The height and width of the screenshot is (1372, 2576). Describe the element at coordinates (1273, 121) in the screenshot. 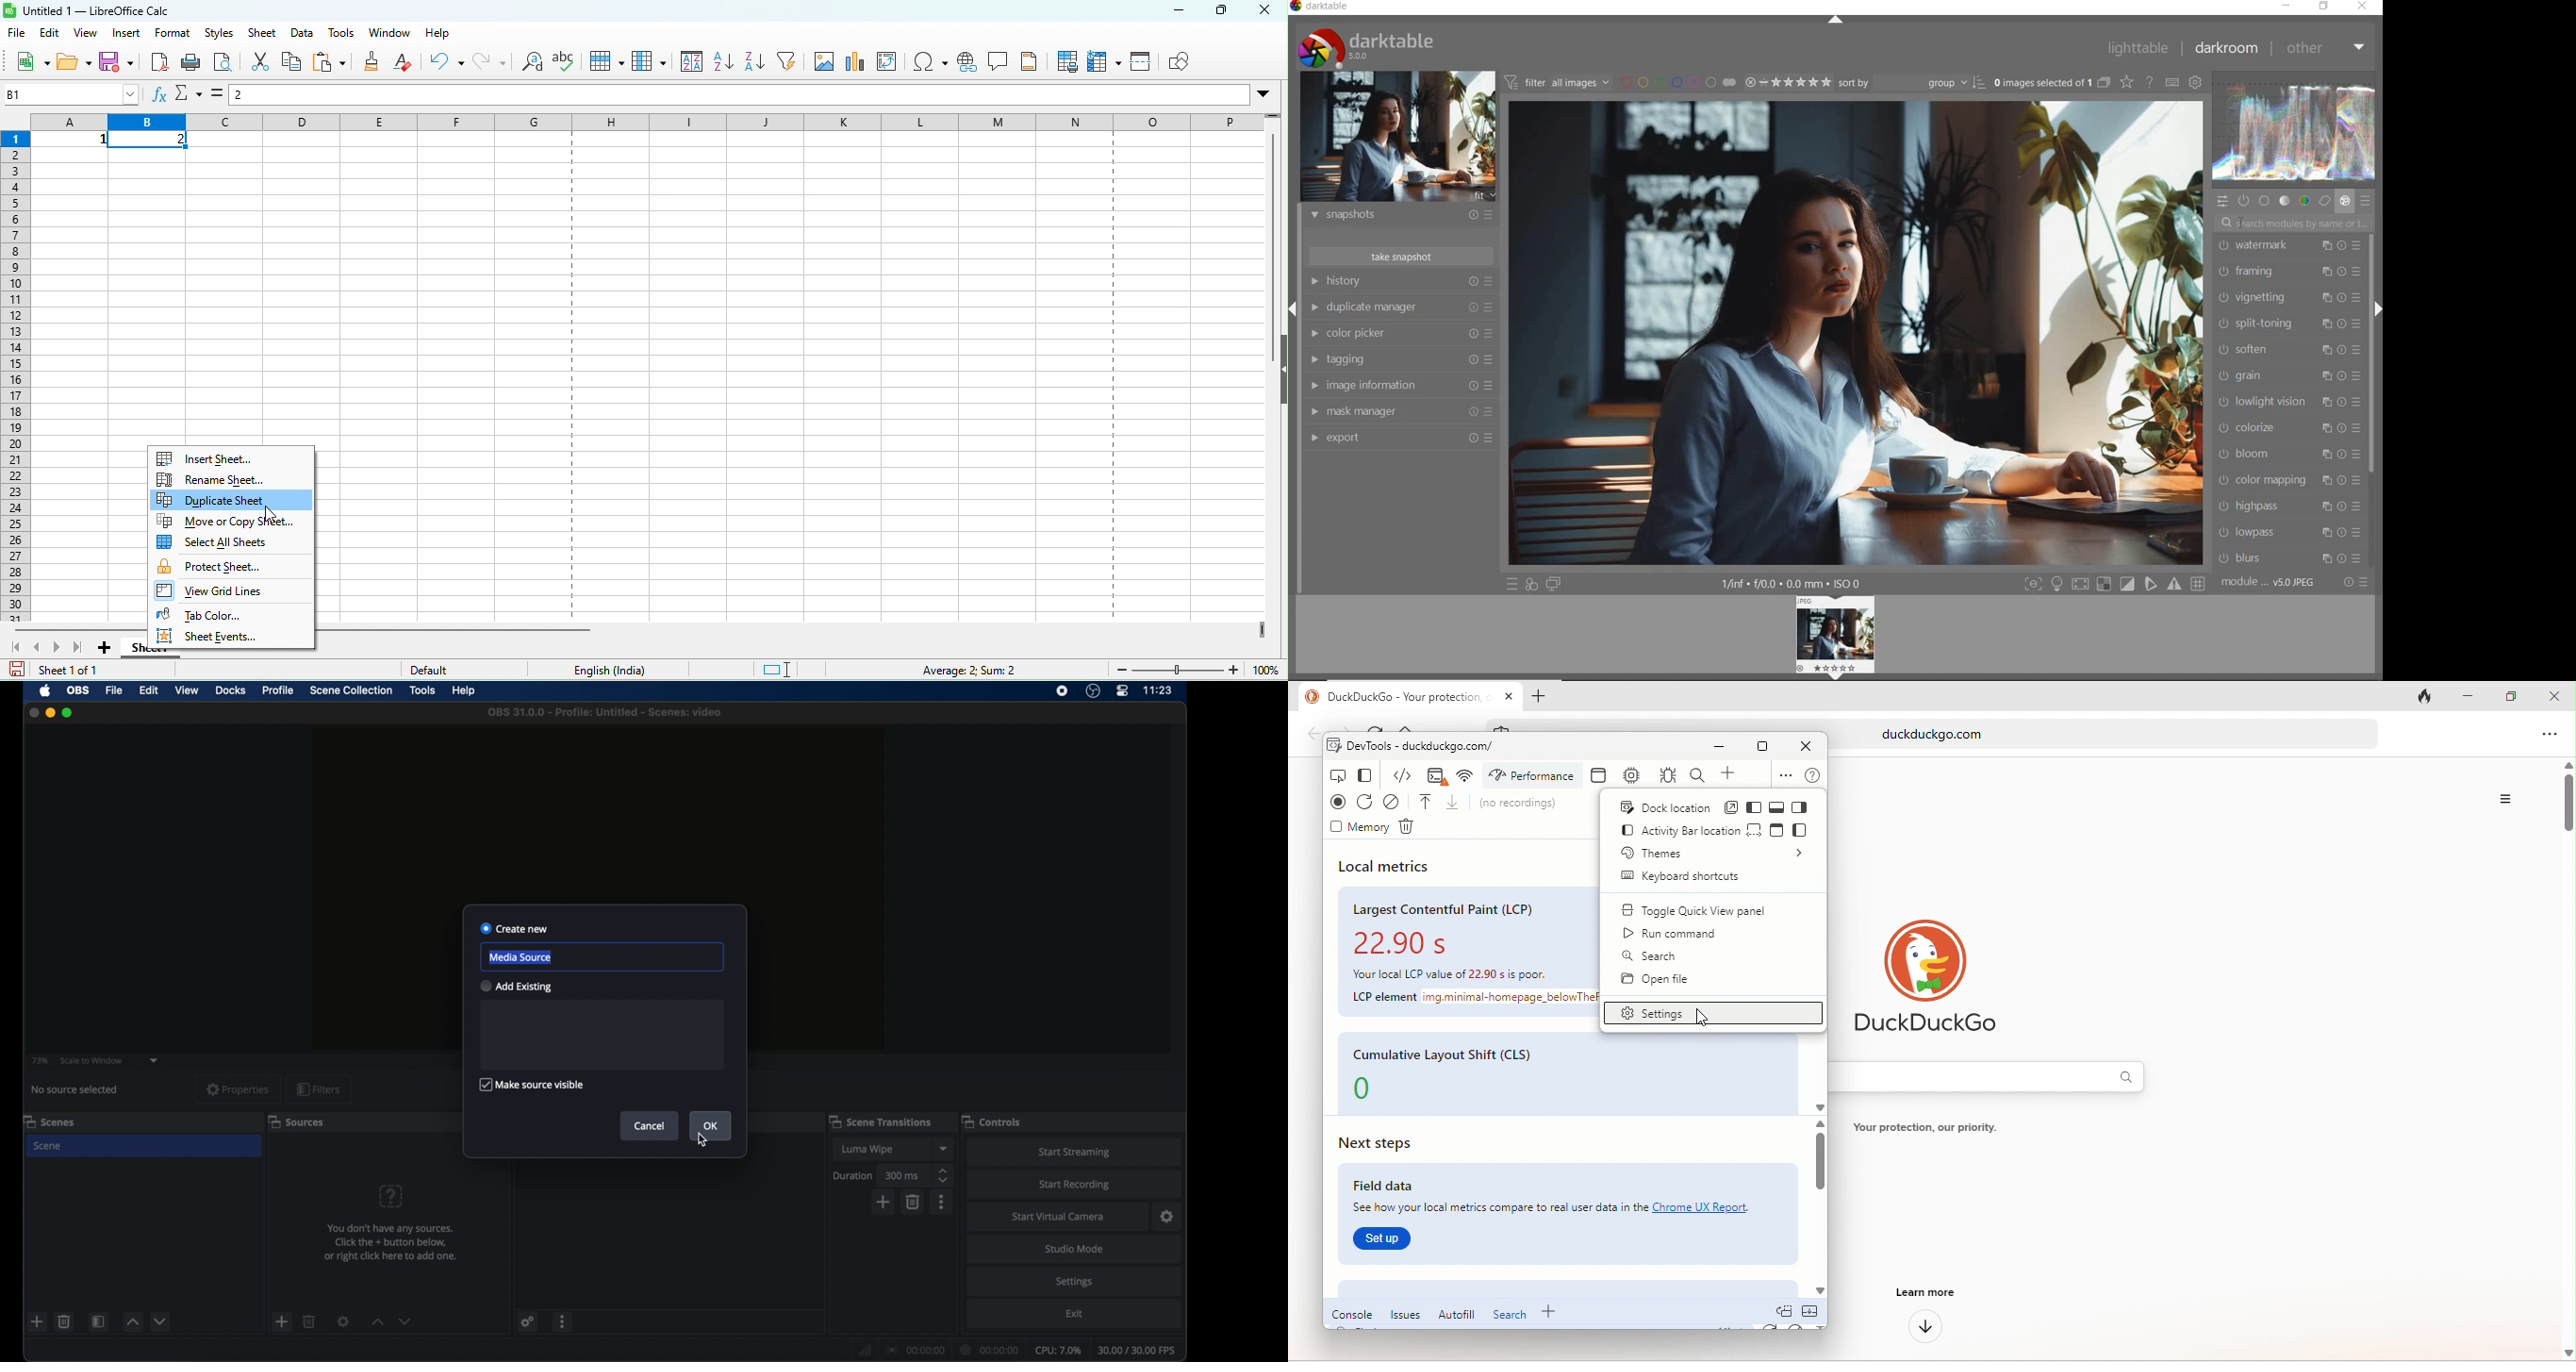

I see `rag to view rows` at that location.